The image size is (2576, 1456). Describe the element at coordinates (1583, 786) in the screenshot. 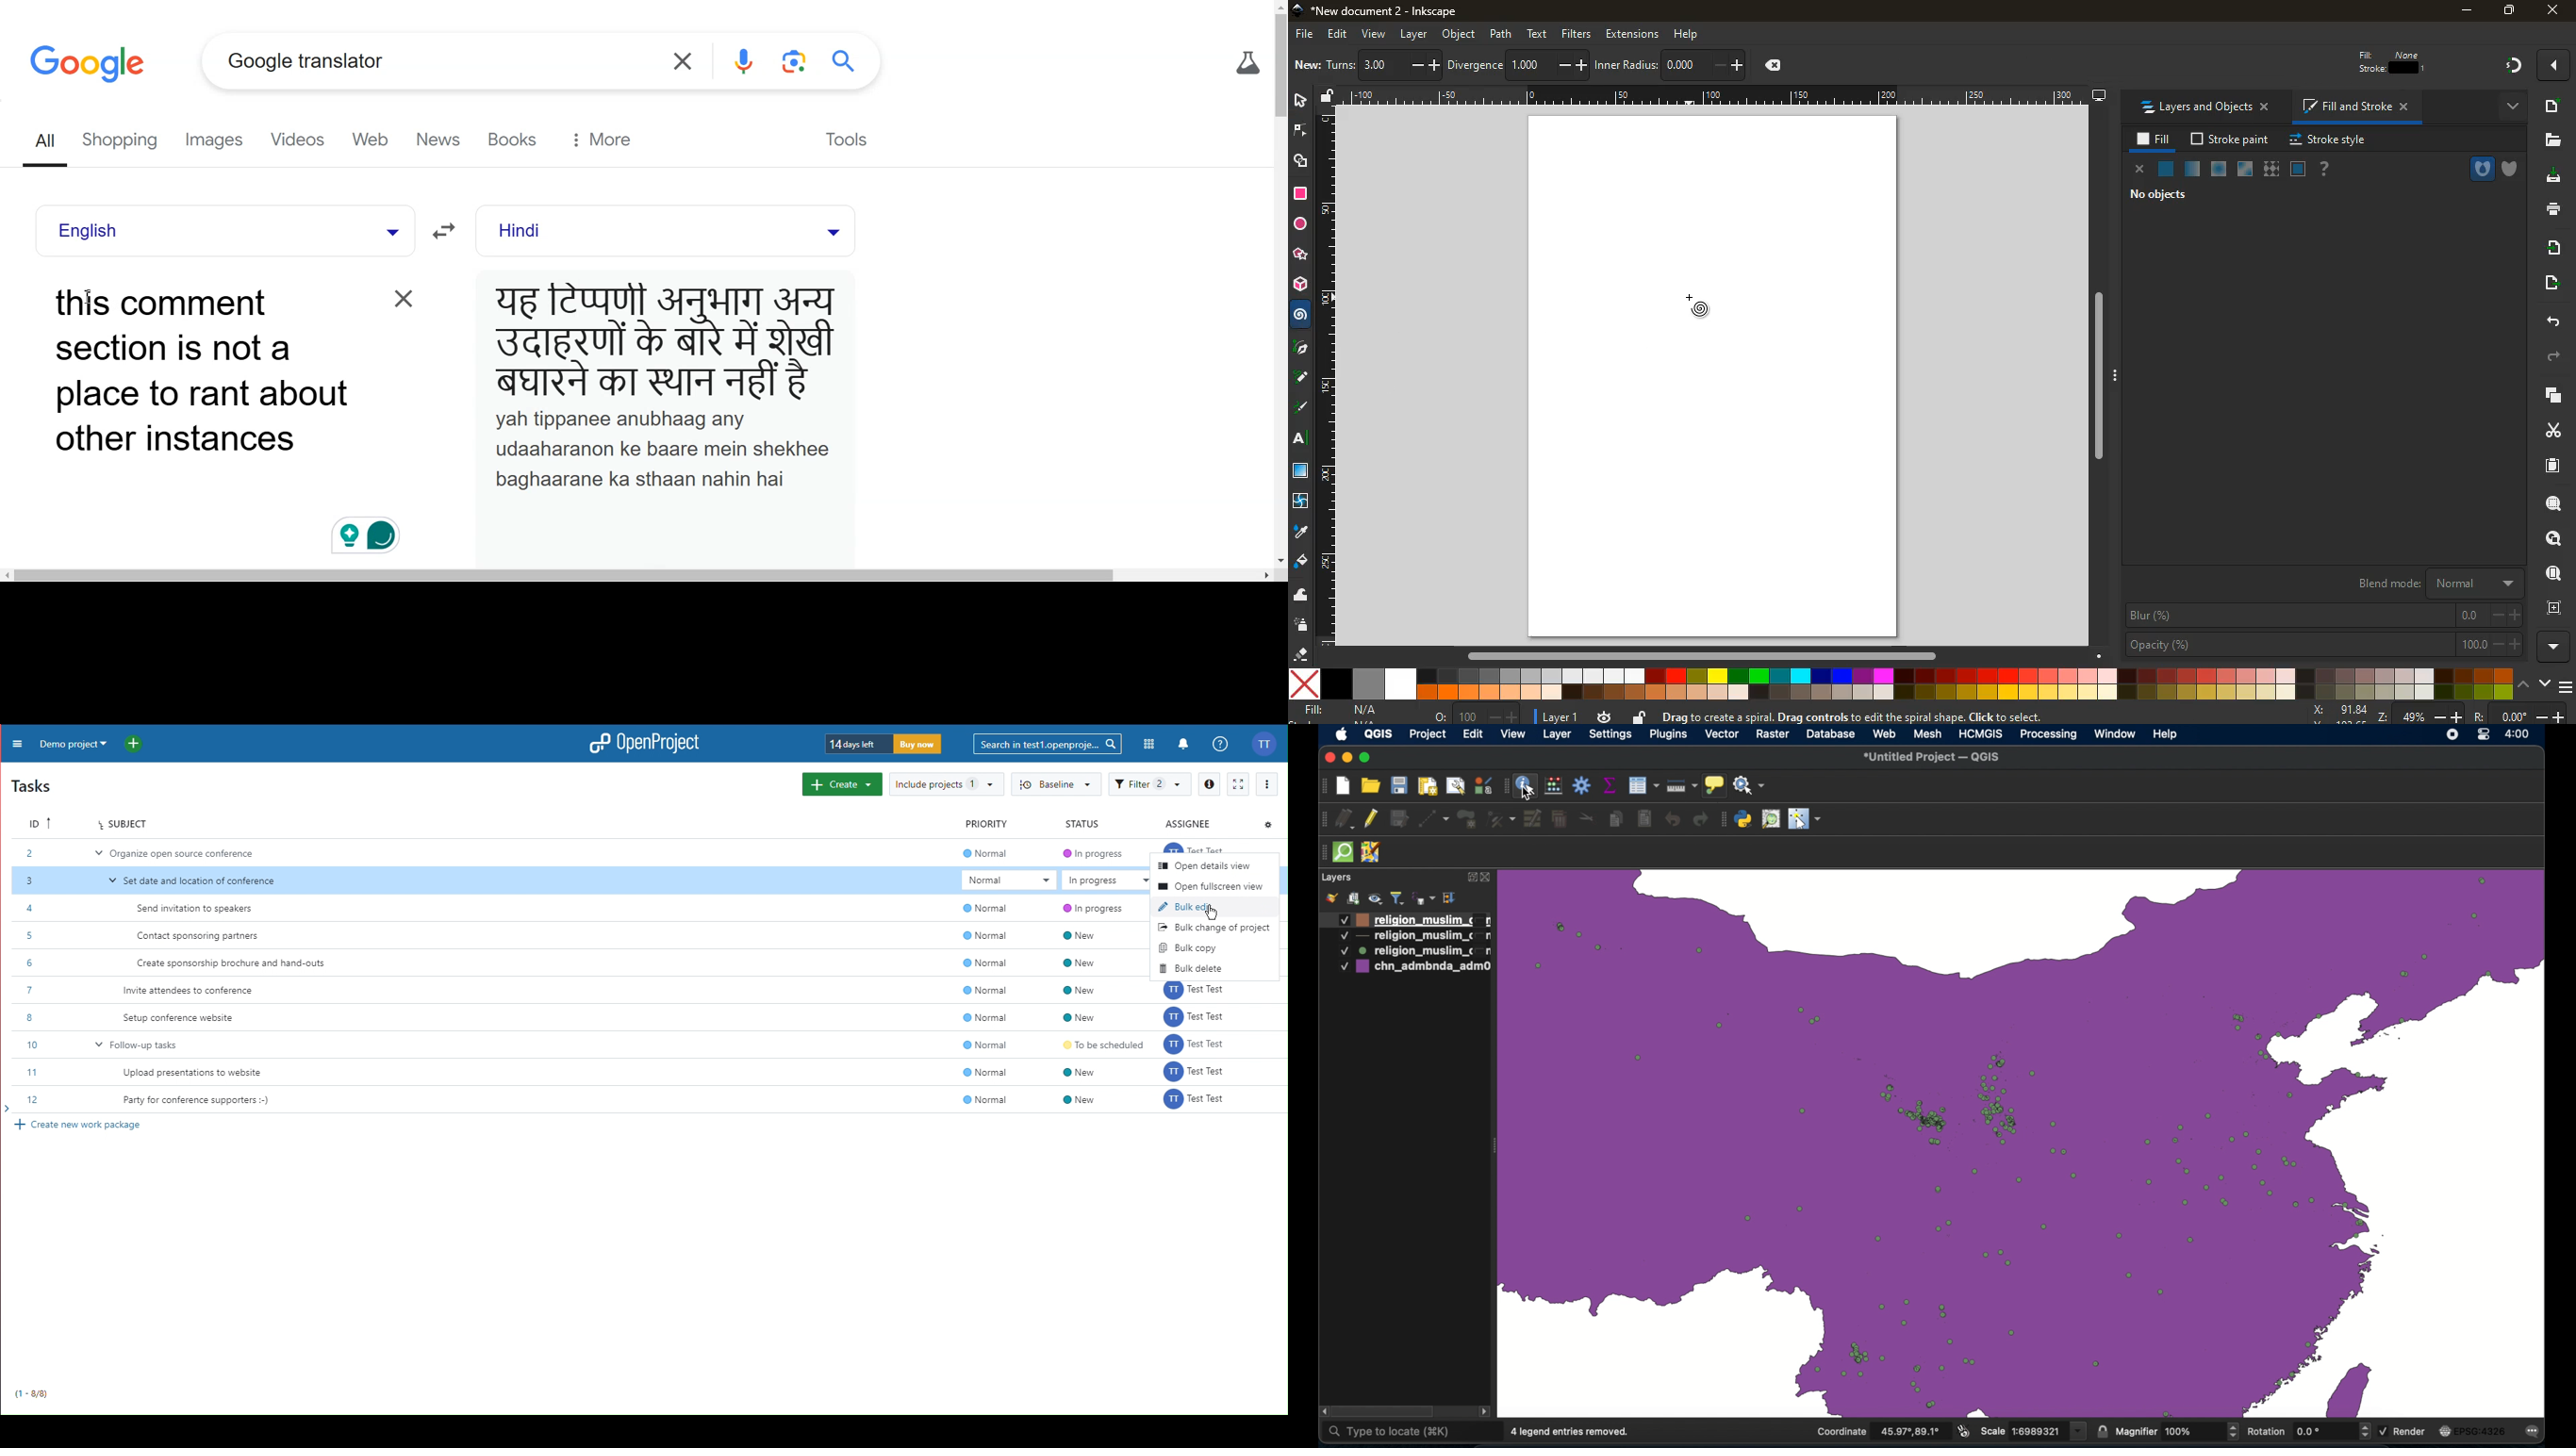

I see `toolbox` at that location.